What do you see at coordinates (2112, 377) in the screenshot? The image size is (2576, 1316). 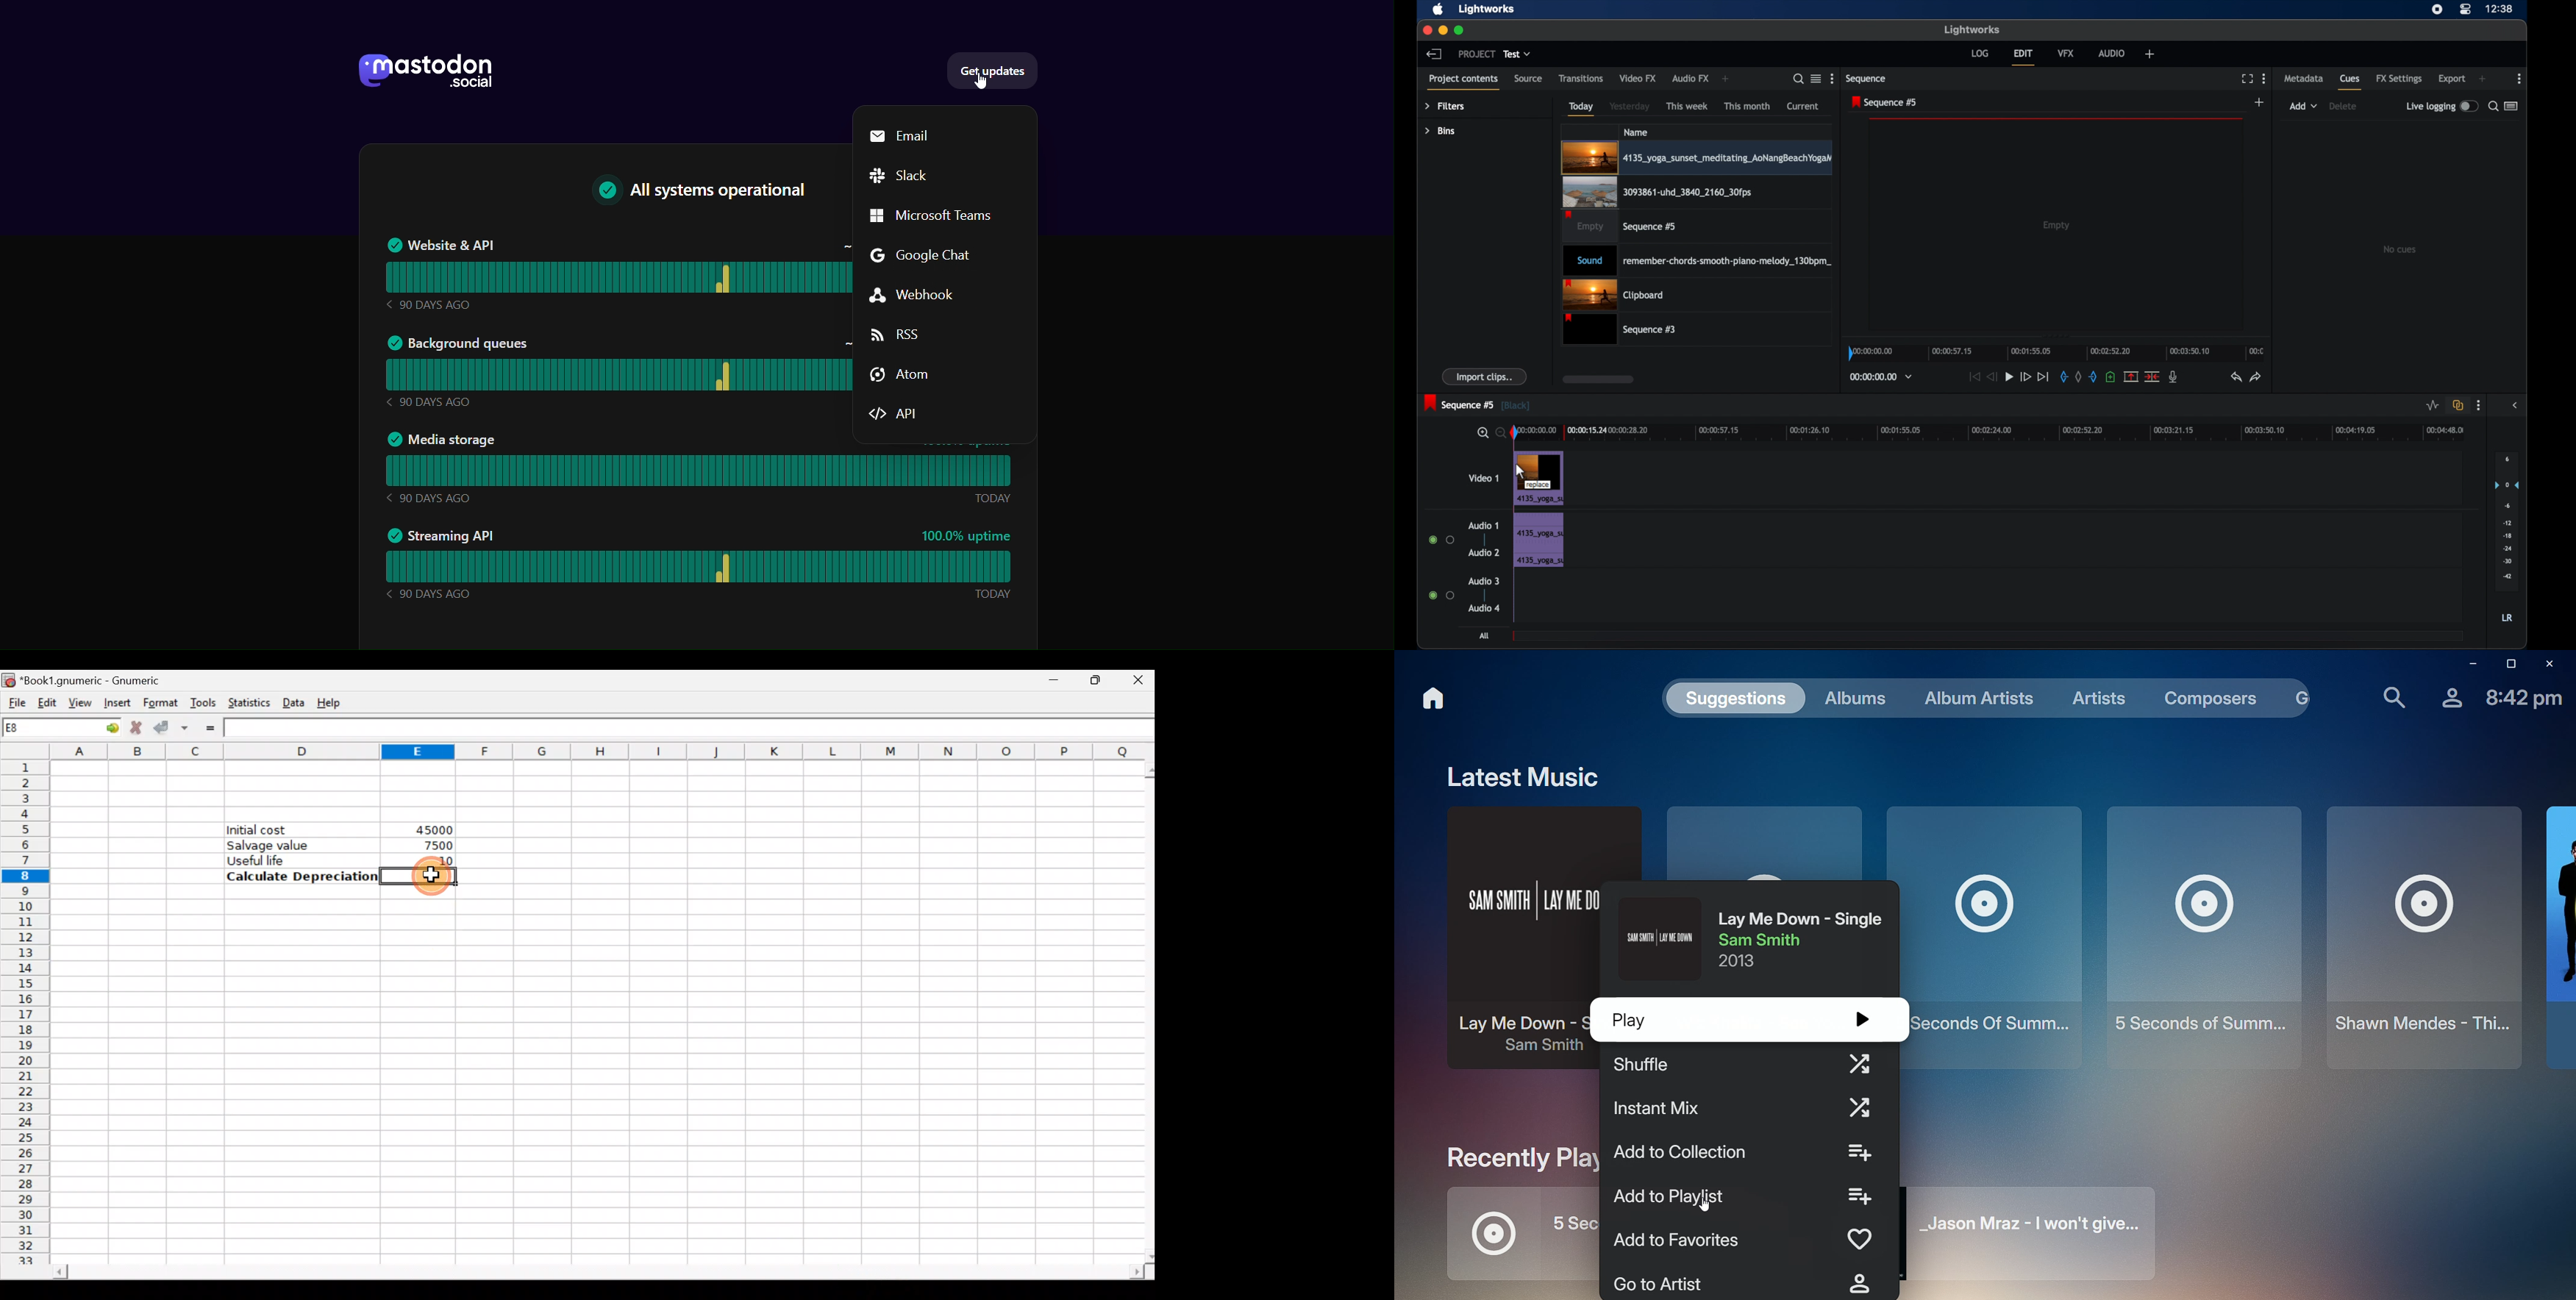 I see `add a cue at current position` at bounding box center [2112, 377].